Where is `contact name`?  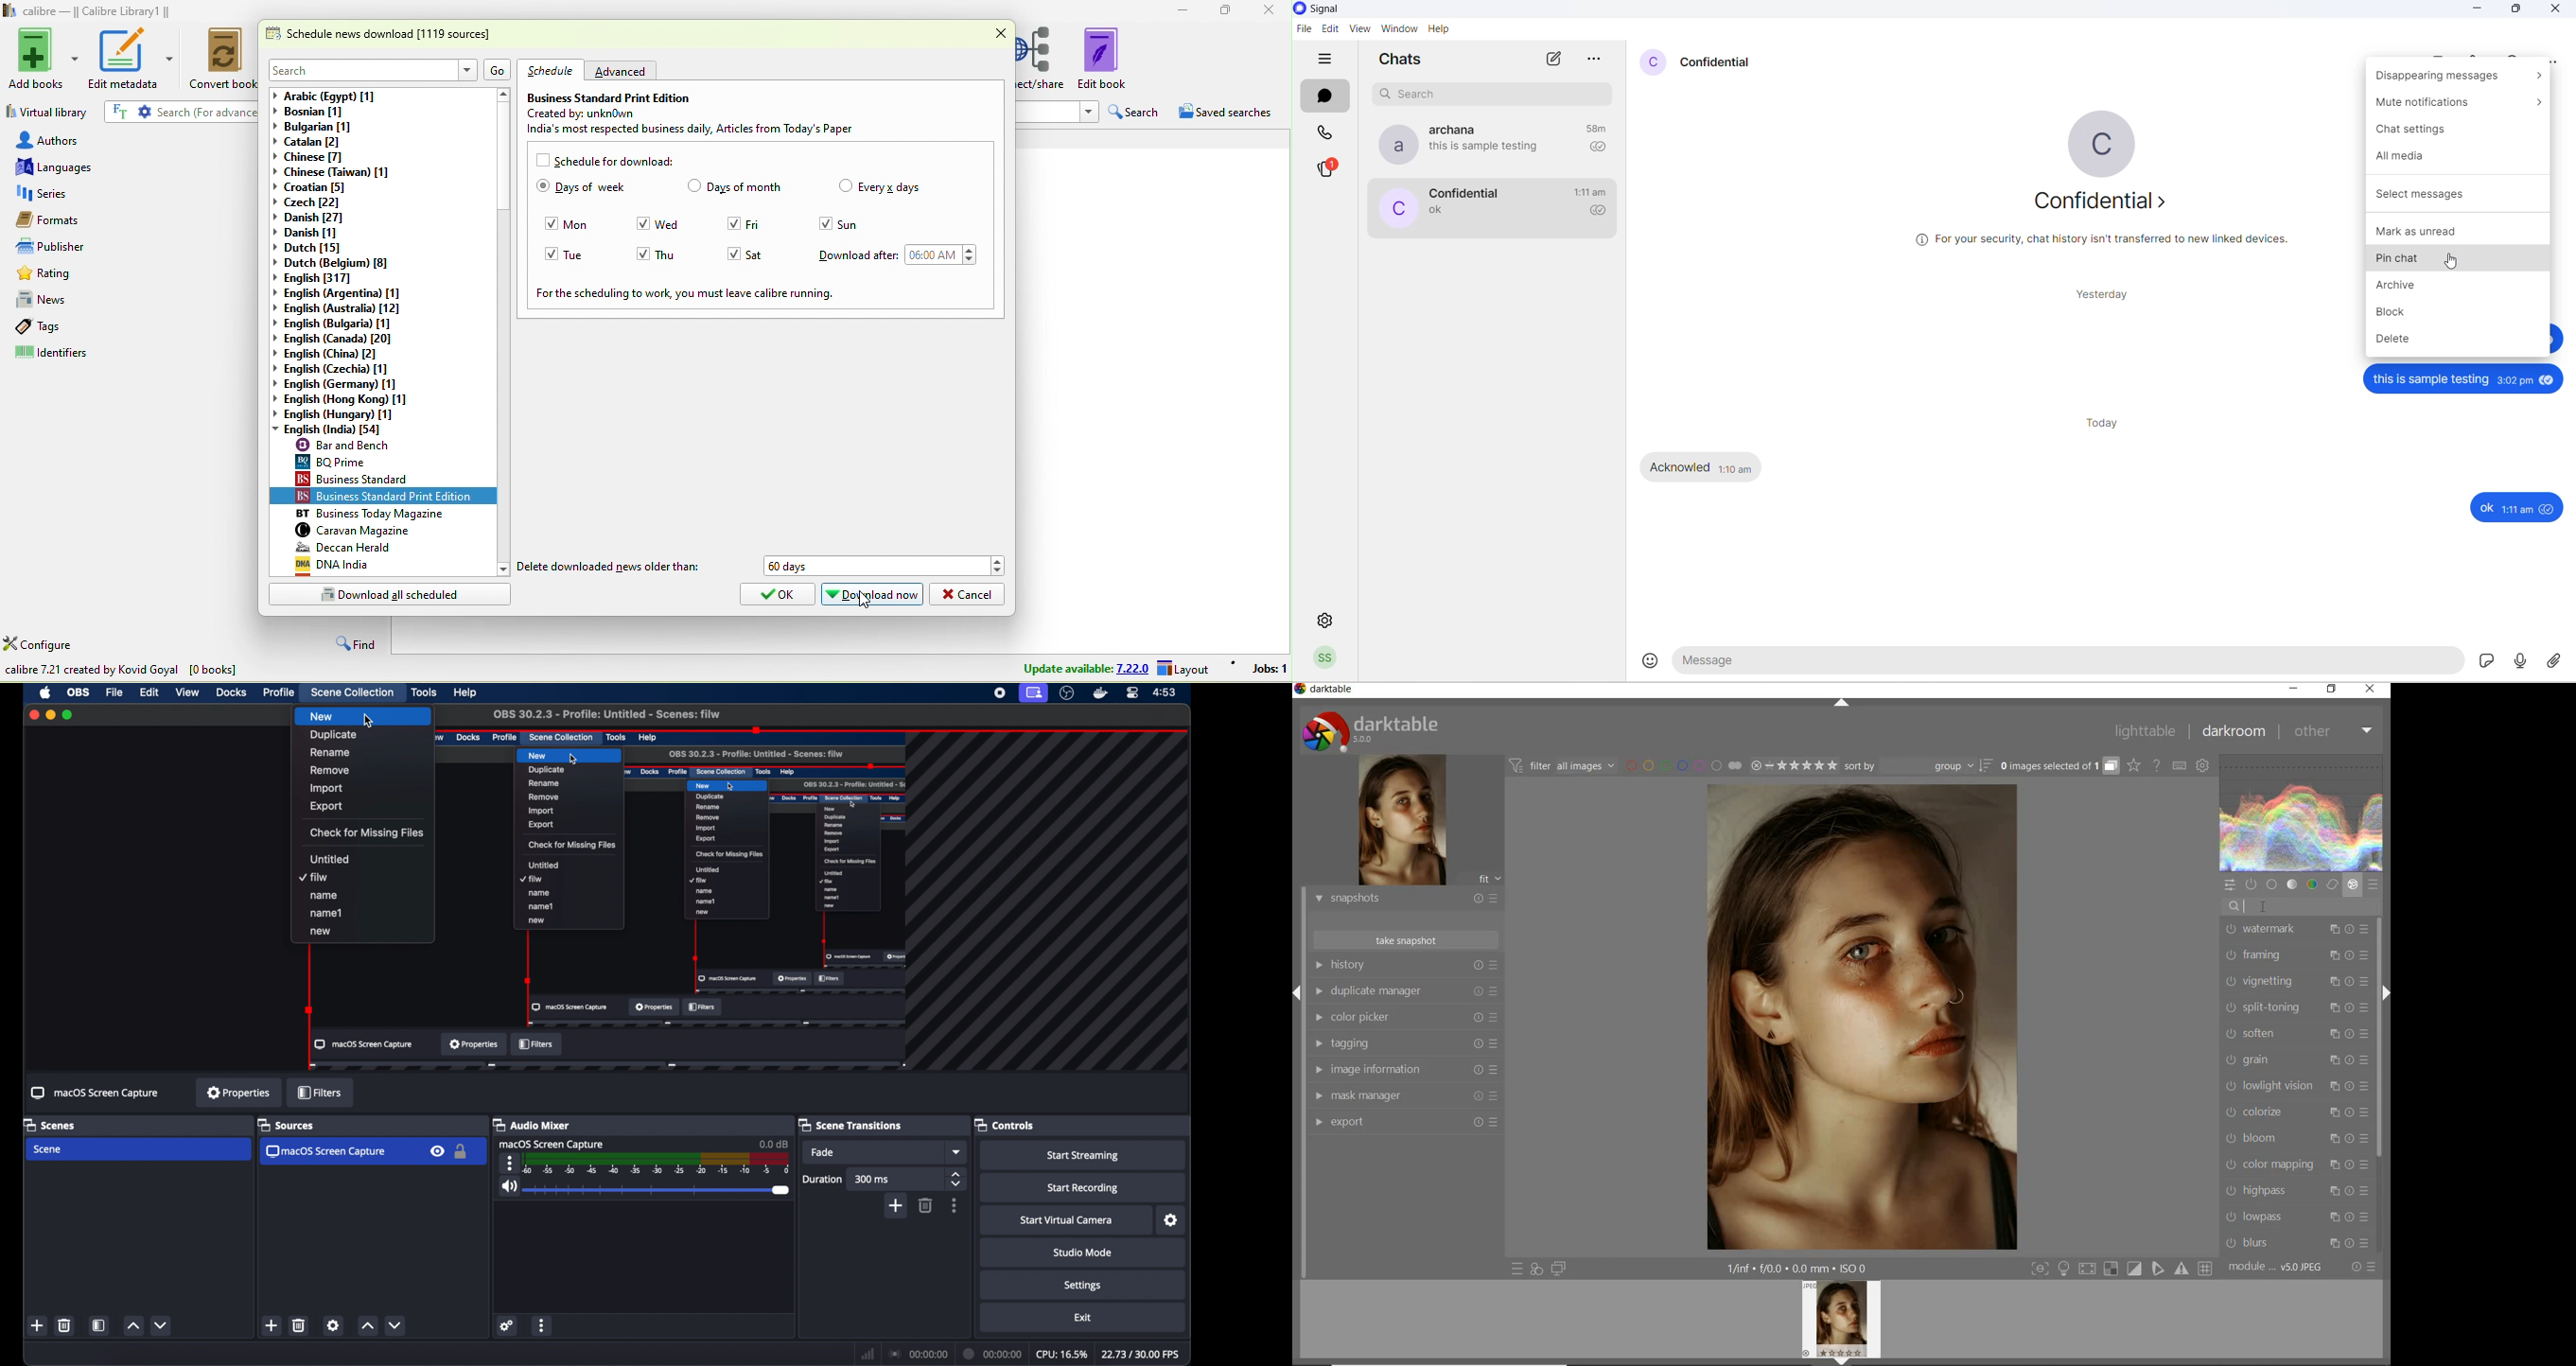 contact name is located at coordinates (1468, 192).